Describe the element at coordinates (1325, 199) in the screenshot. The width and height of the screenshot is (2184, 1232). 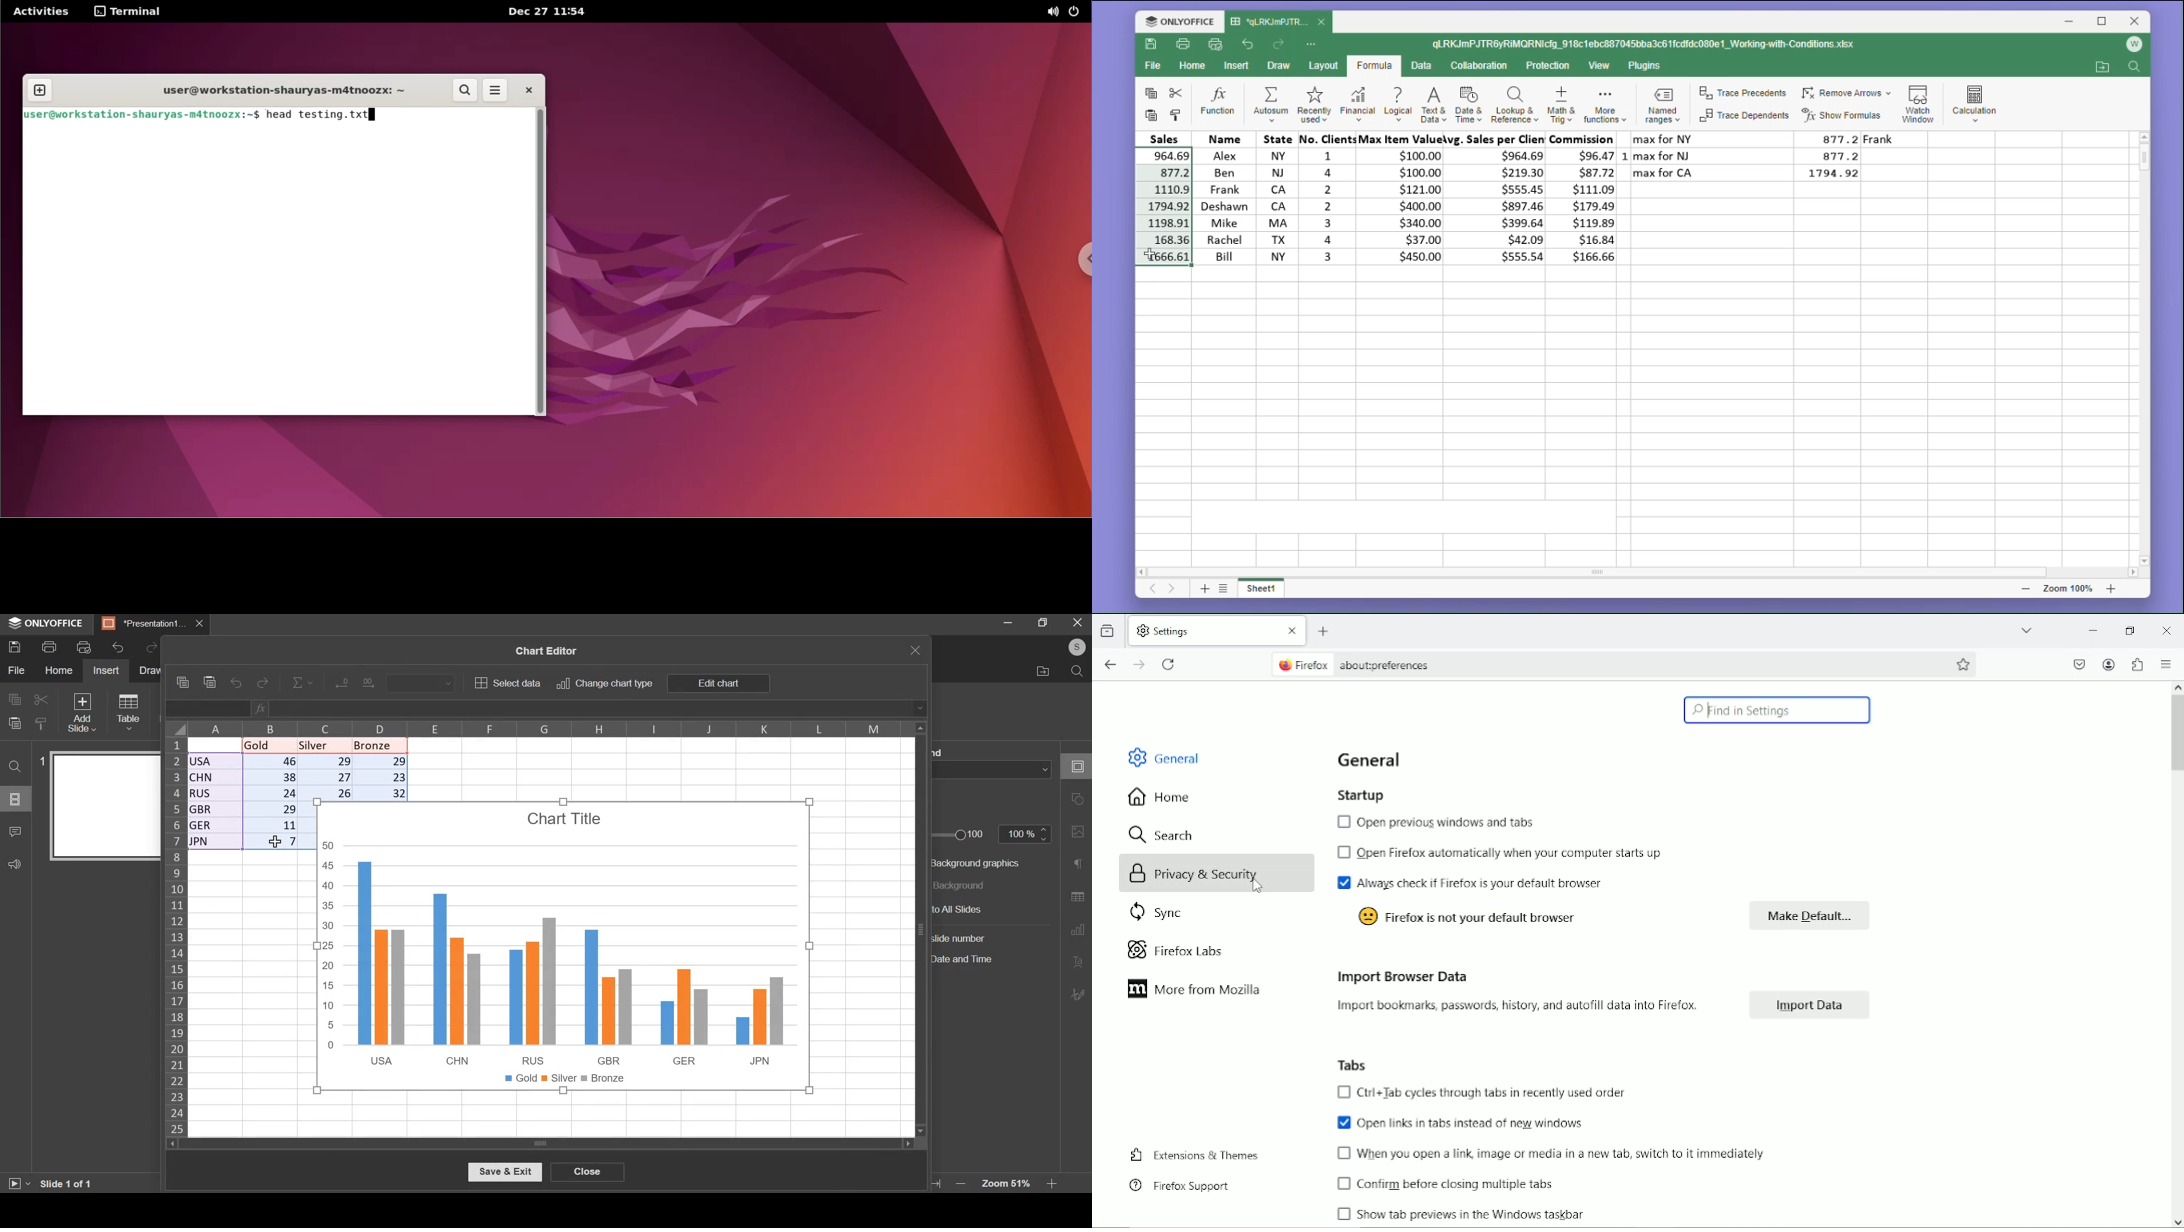
I see `no. of clients` at that location.